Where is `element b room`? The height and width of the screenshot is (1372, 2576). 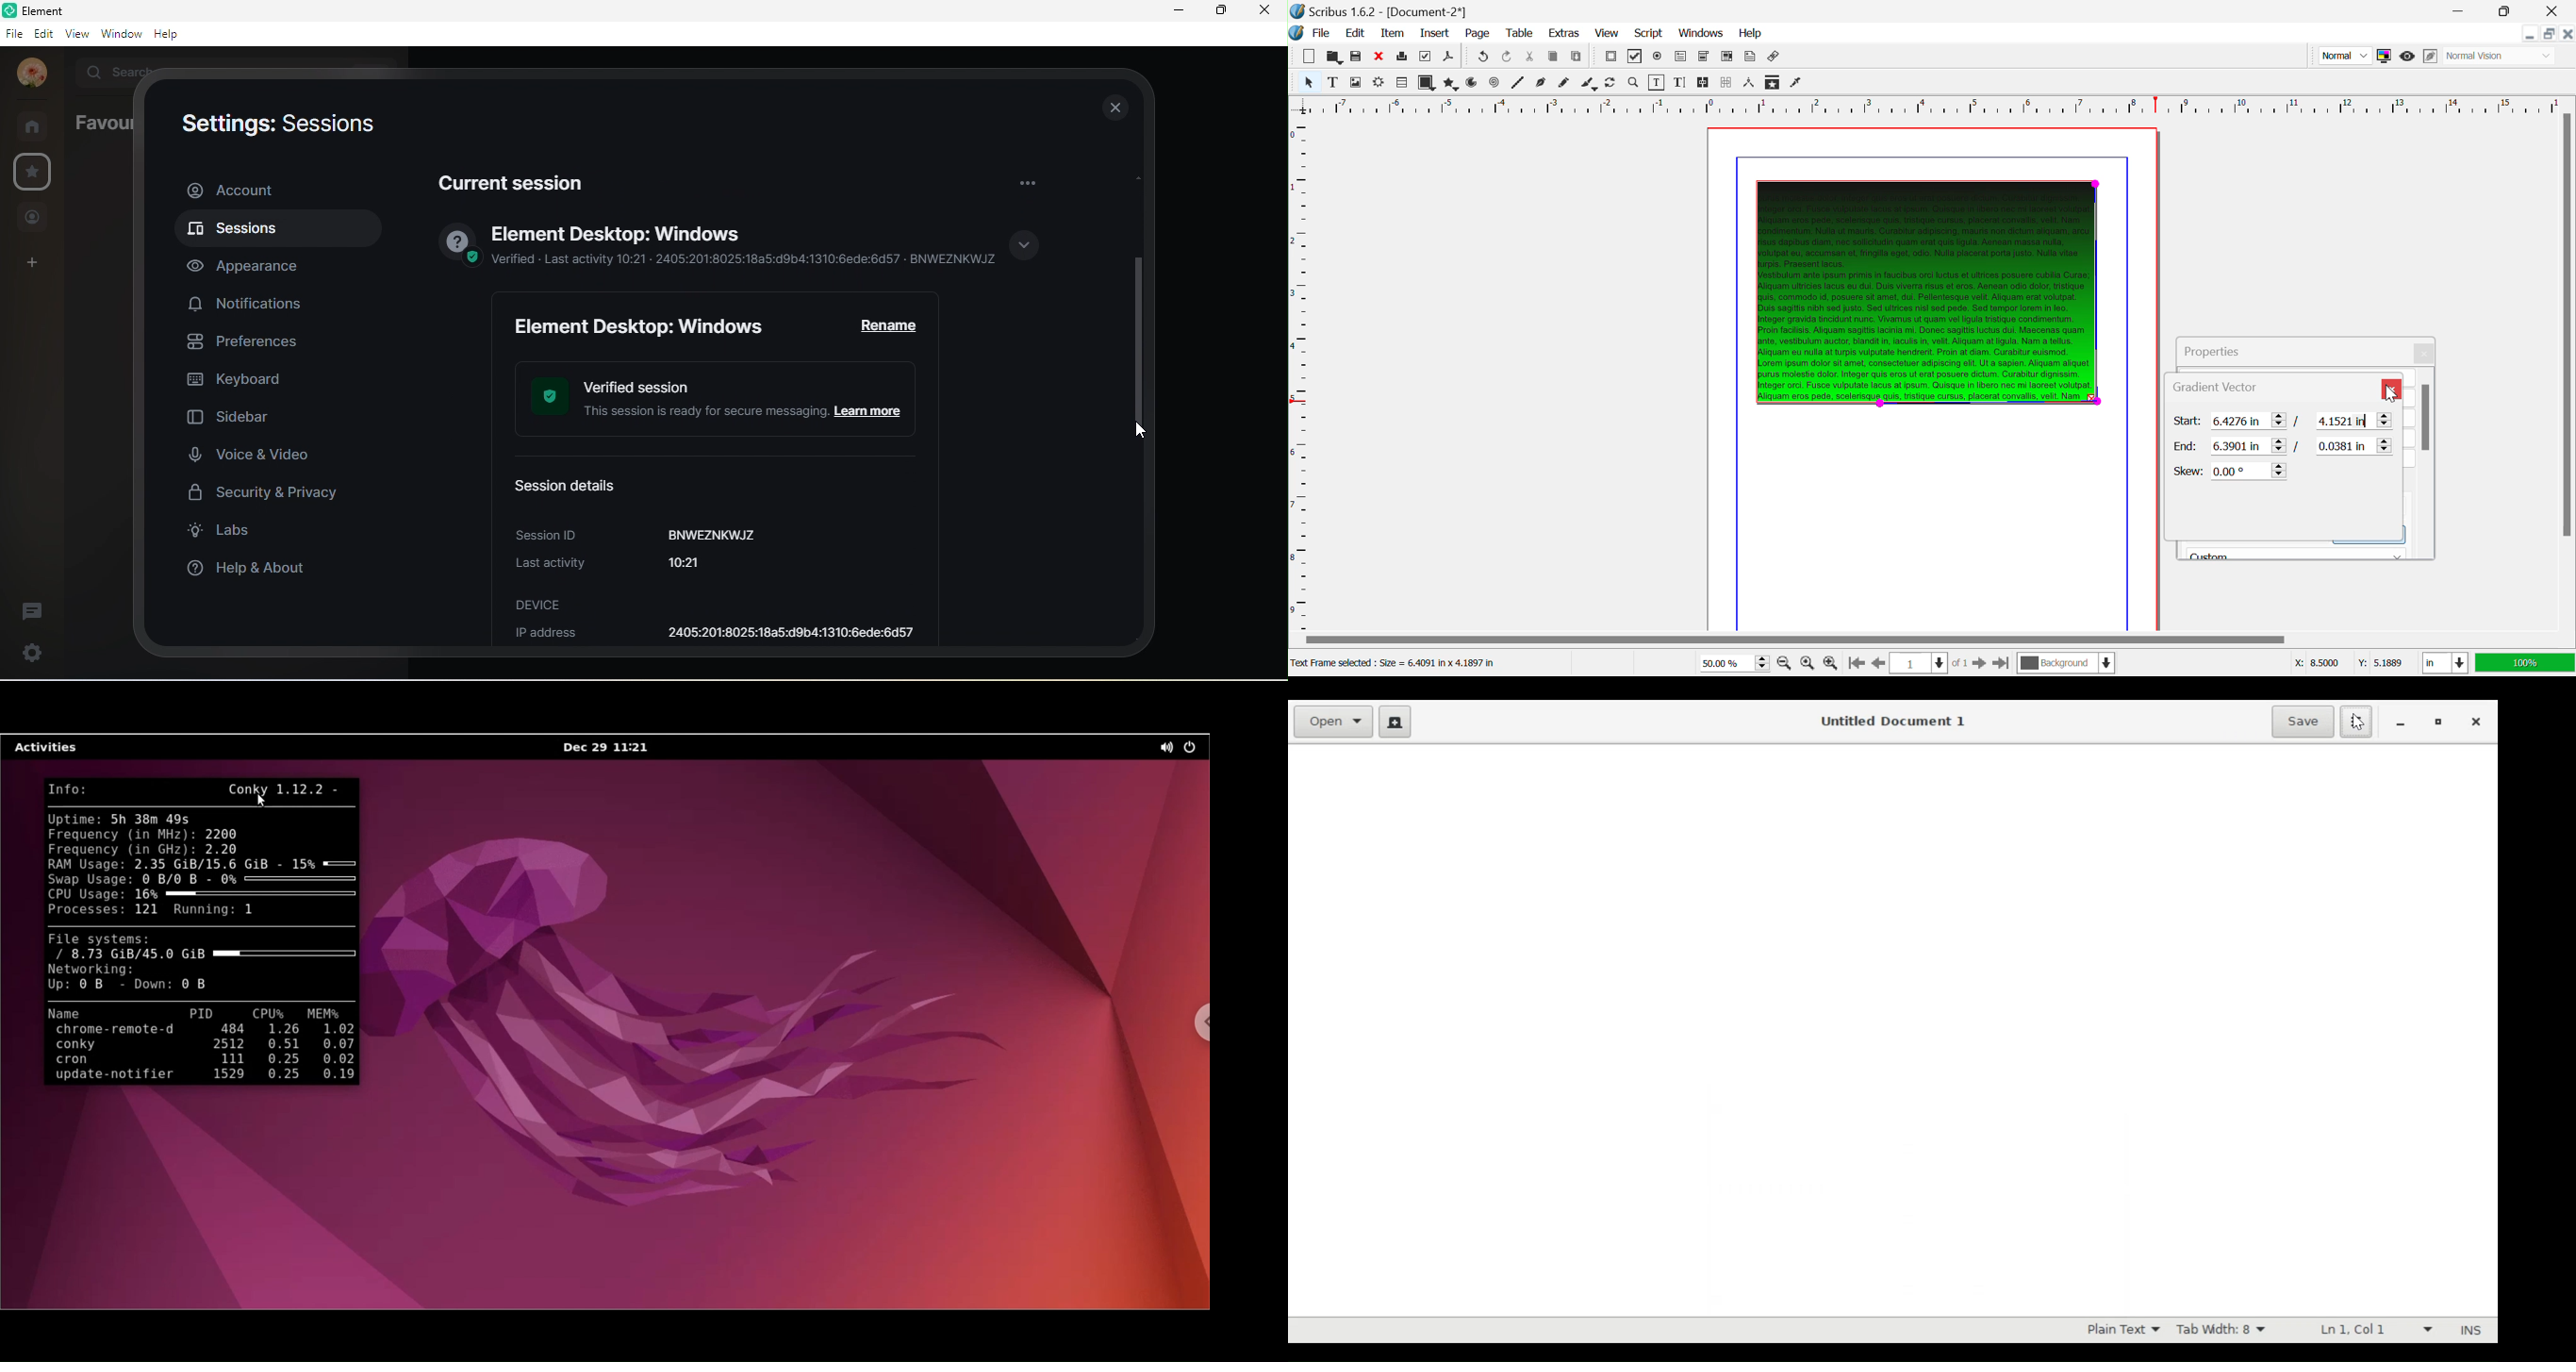
element b room is located at coordinates (72, 10).